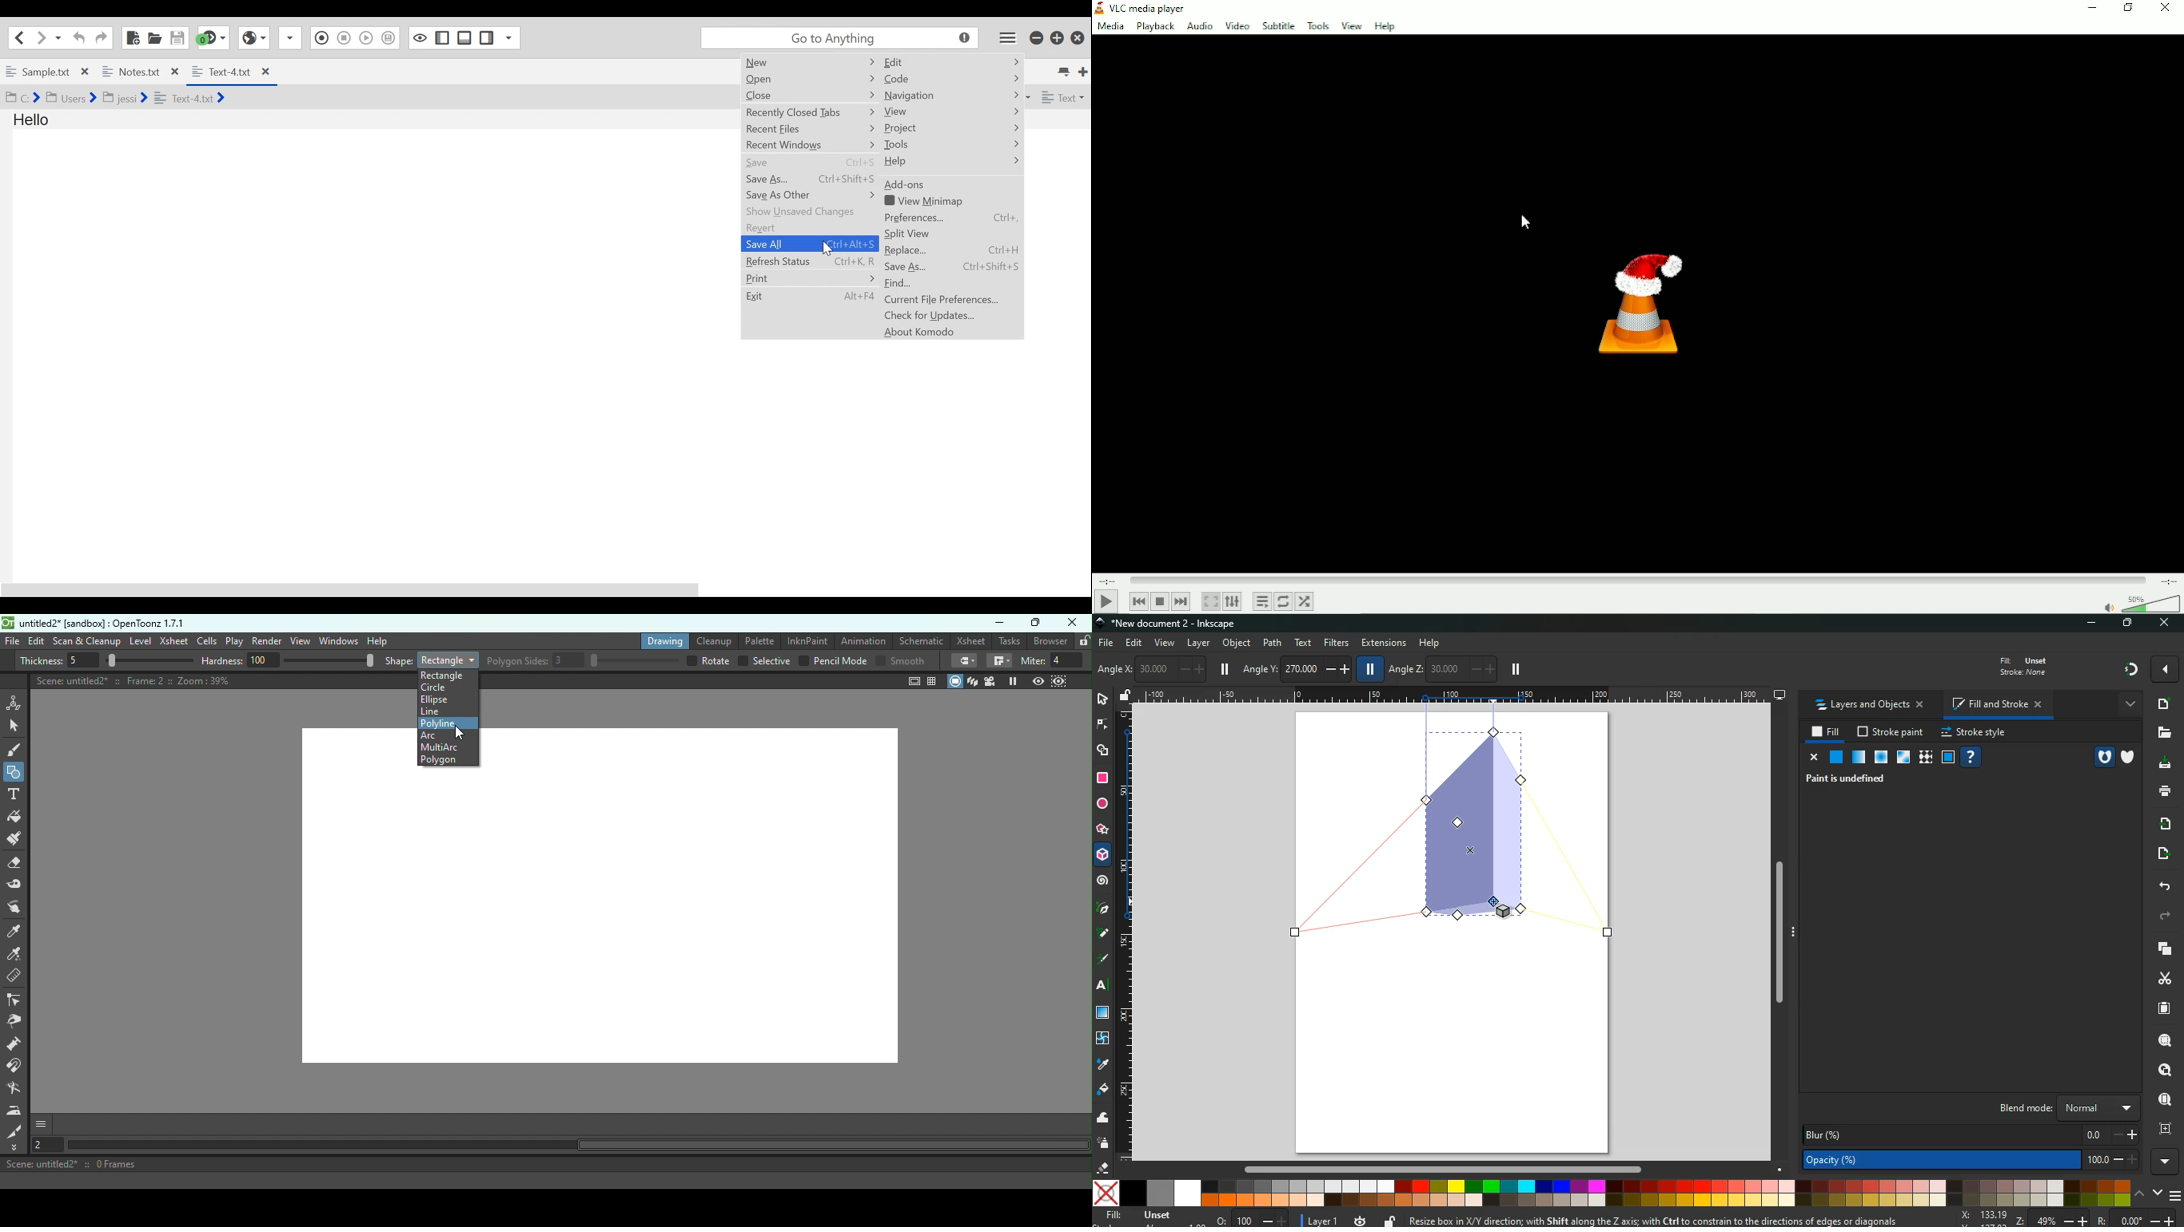  Describe the element at coordinates (2177, 1197) in the screenshot. I see `menu` at that location.